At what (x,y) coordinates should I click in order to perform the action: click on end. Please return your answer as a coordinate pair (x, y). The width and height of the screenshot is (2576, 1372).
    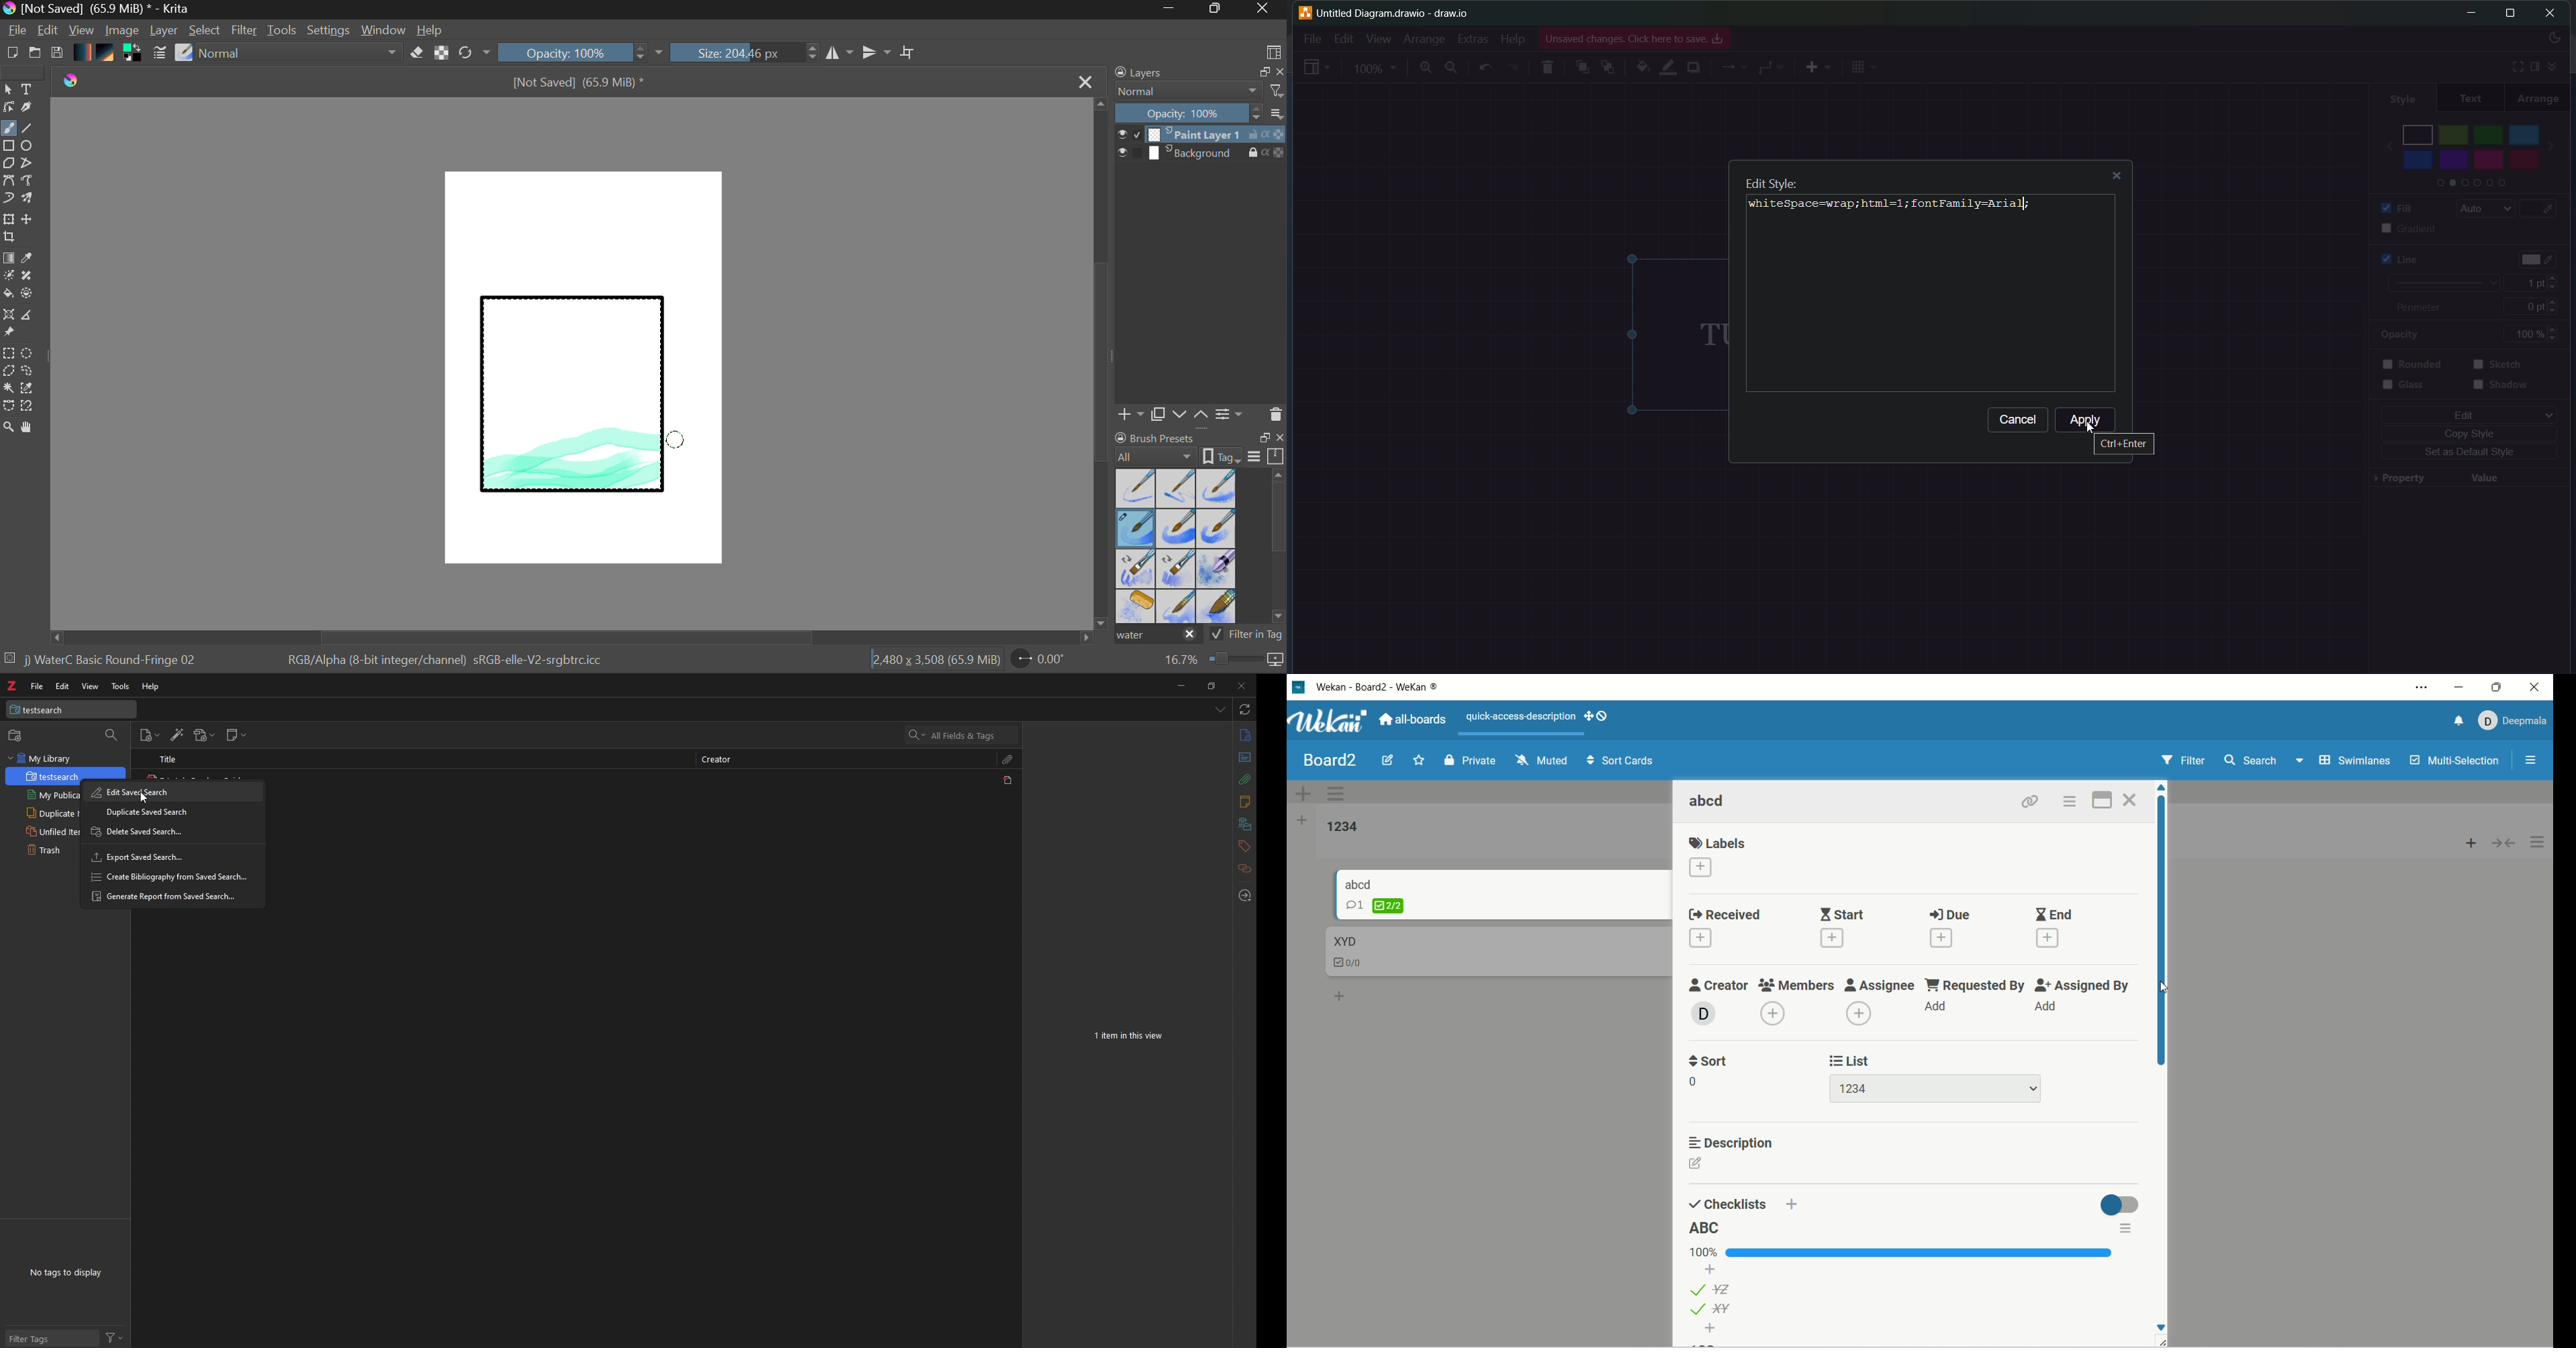
    Looking at the image, I should click on (2054, 914).